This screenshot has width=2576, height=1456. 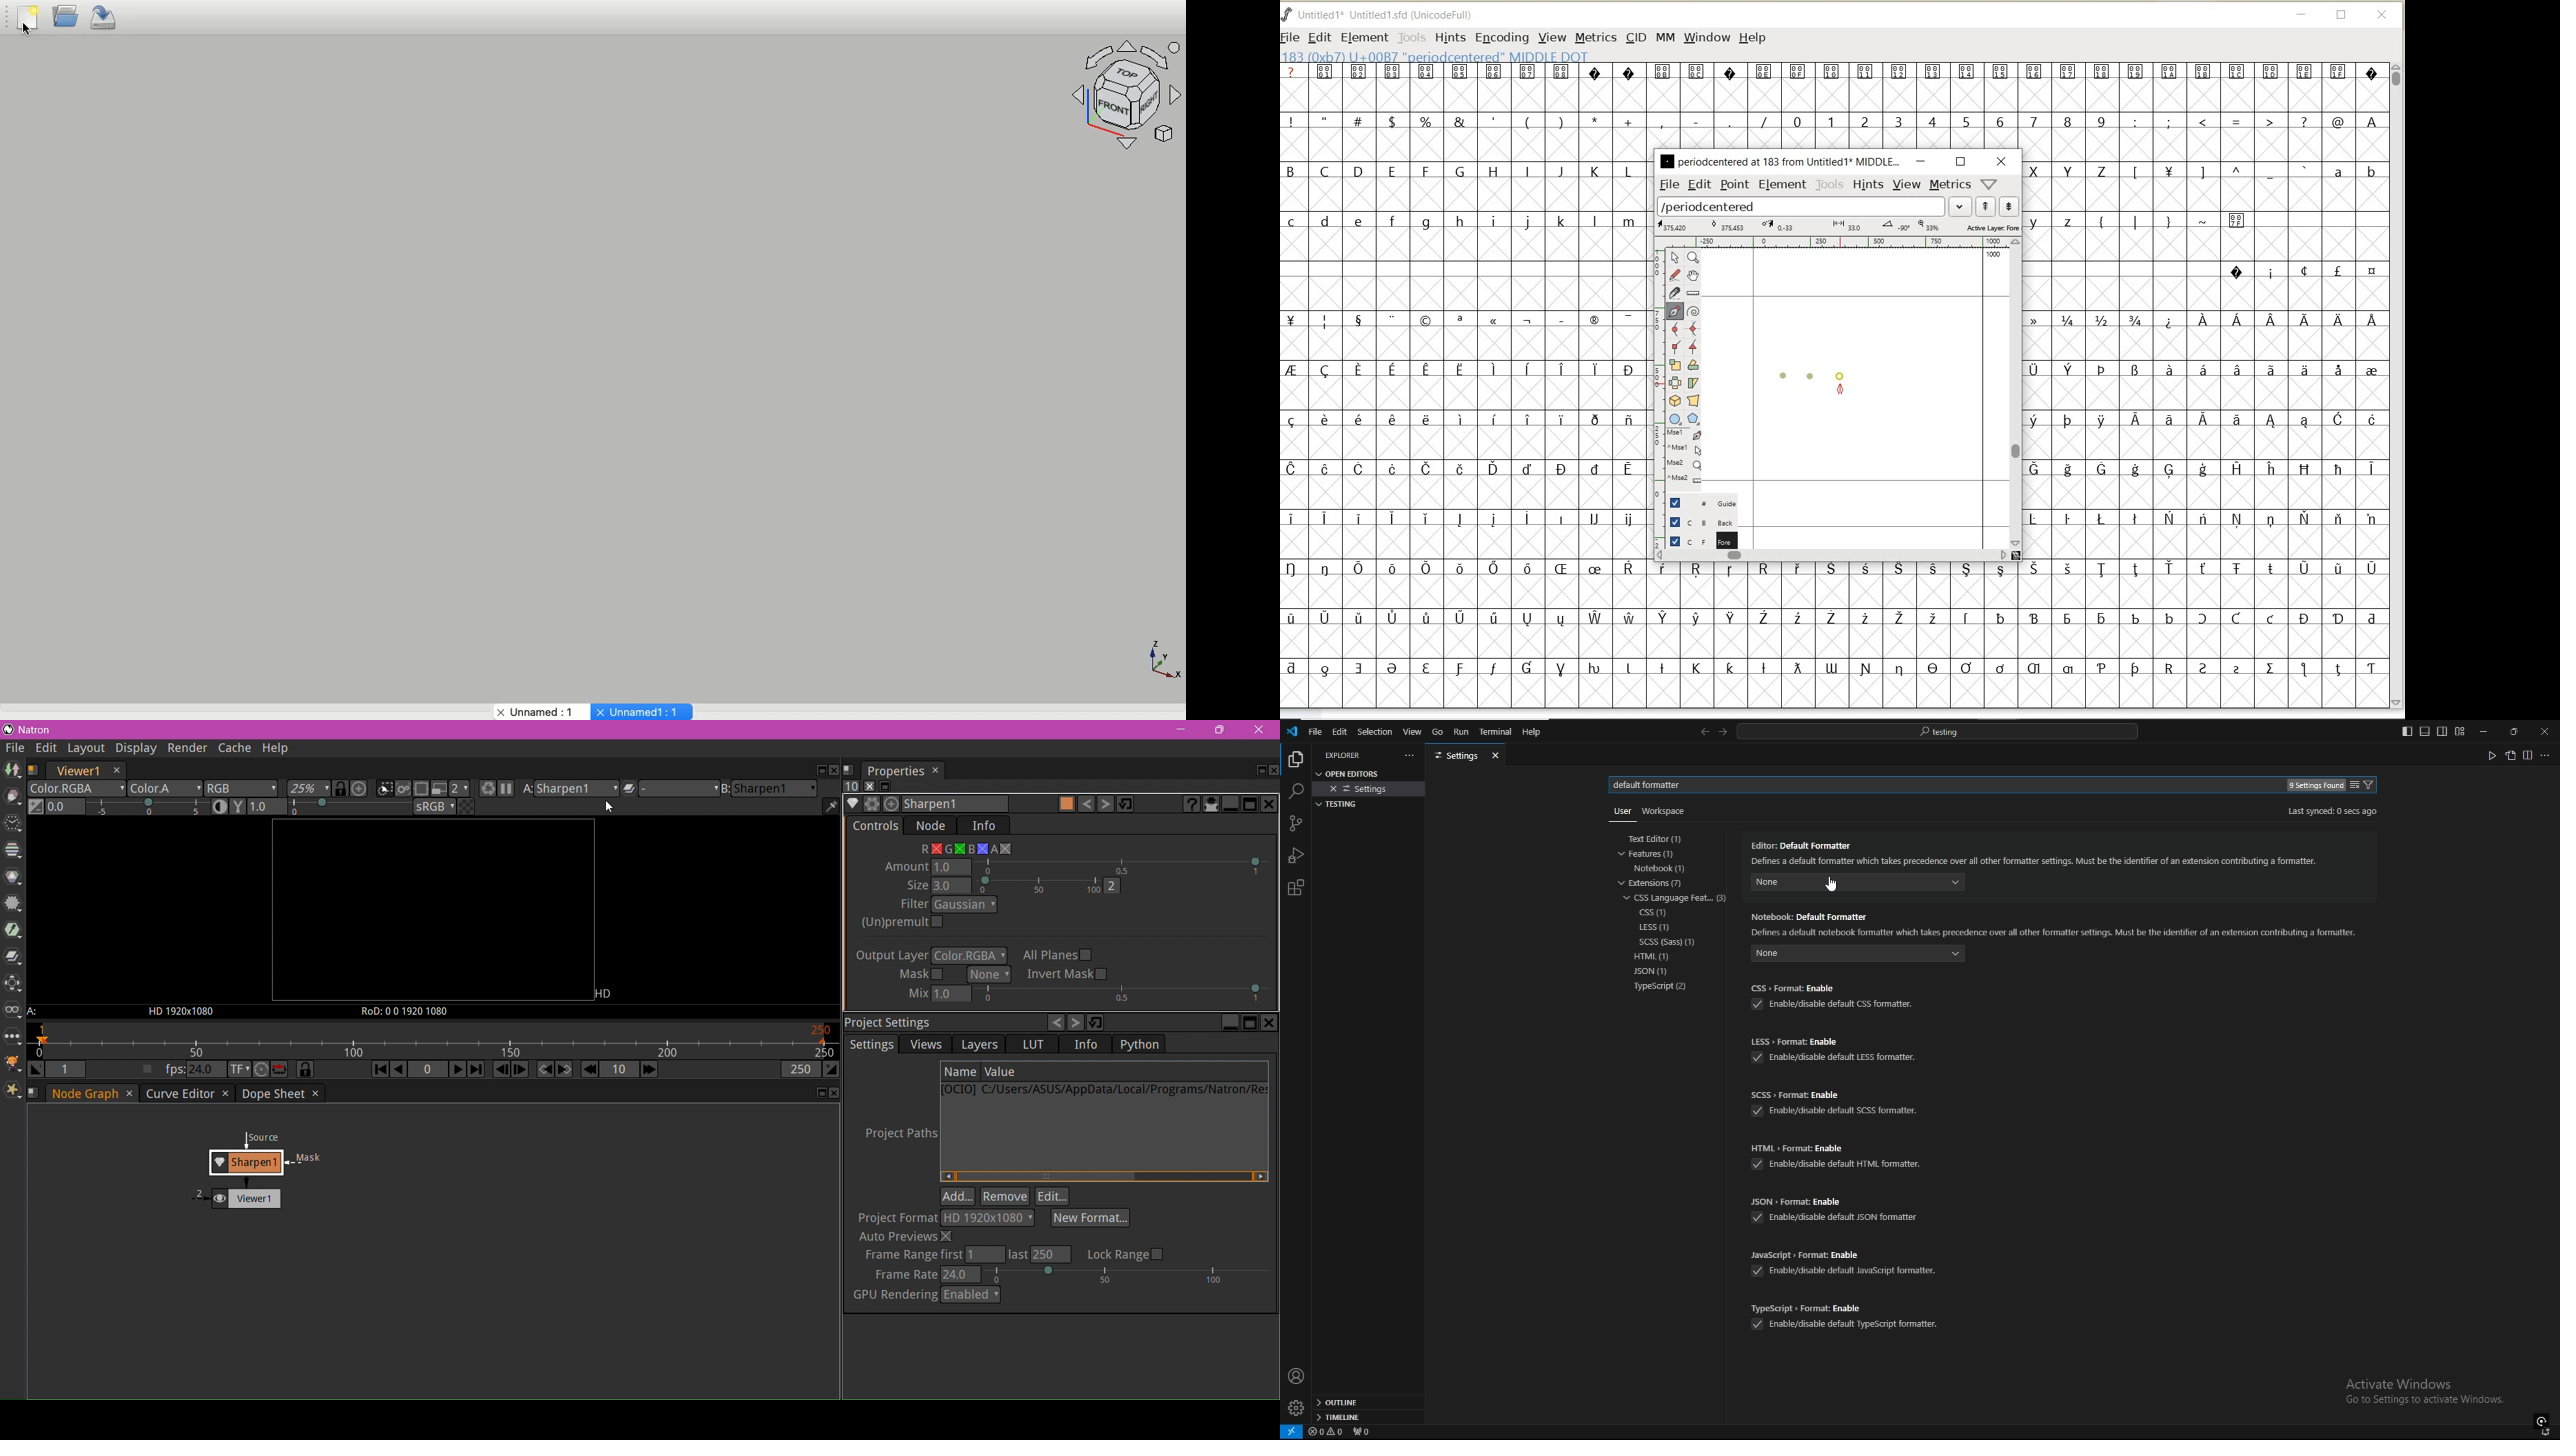 I want to click on search, so click(x=1295, y=792).